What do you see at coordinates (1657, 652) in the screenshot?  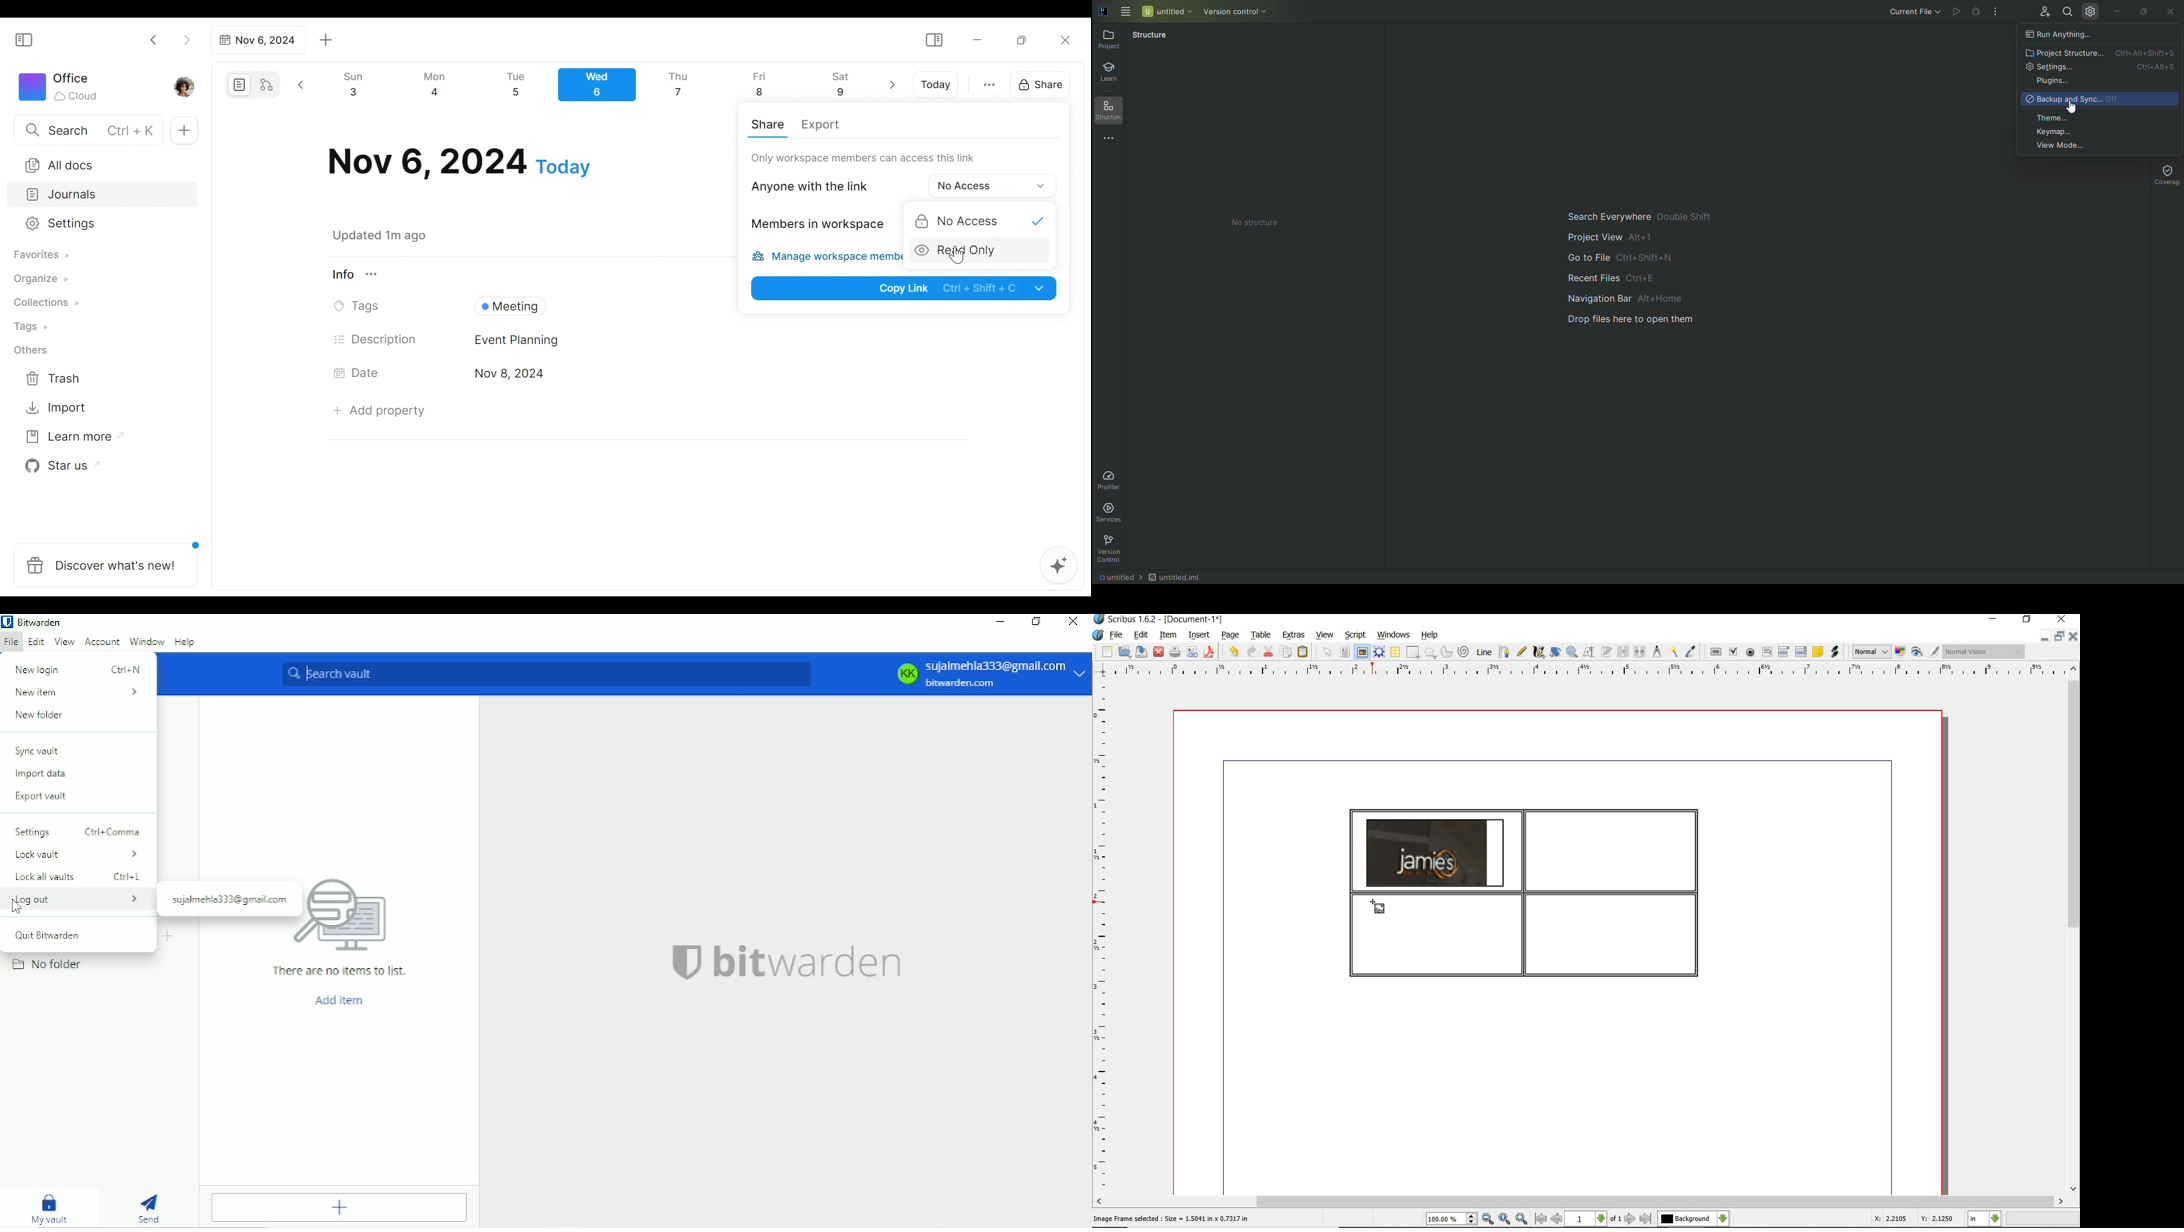 I see `measurements` at bounding box center [1657, 652].